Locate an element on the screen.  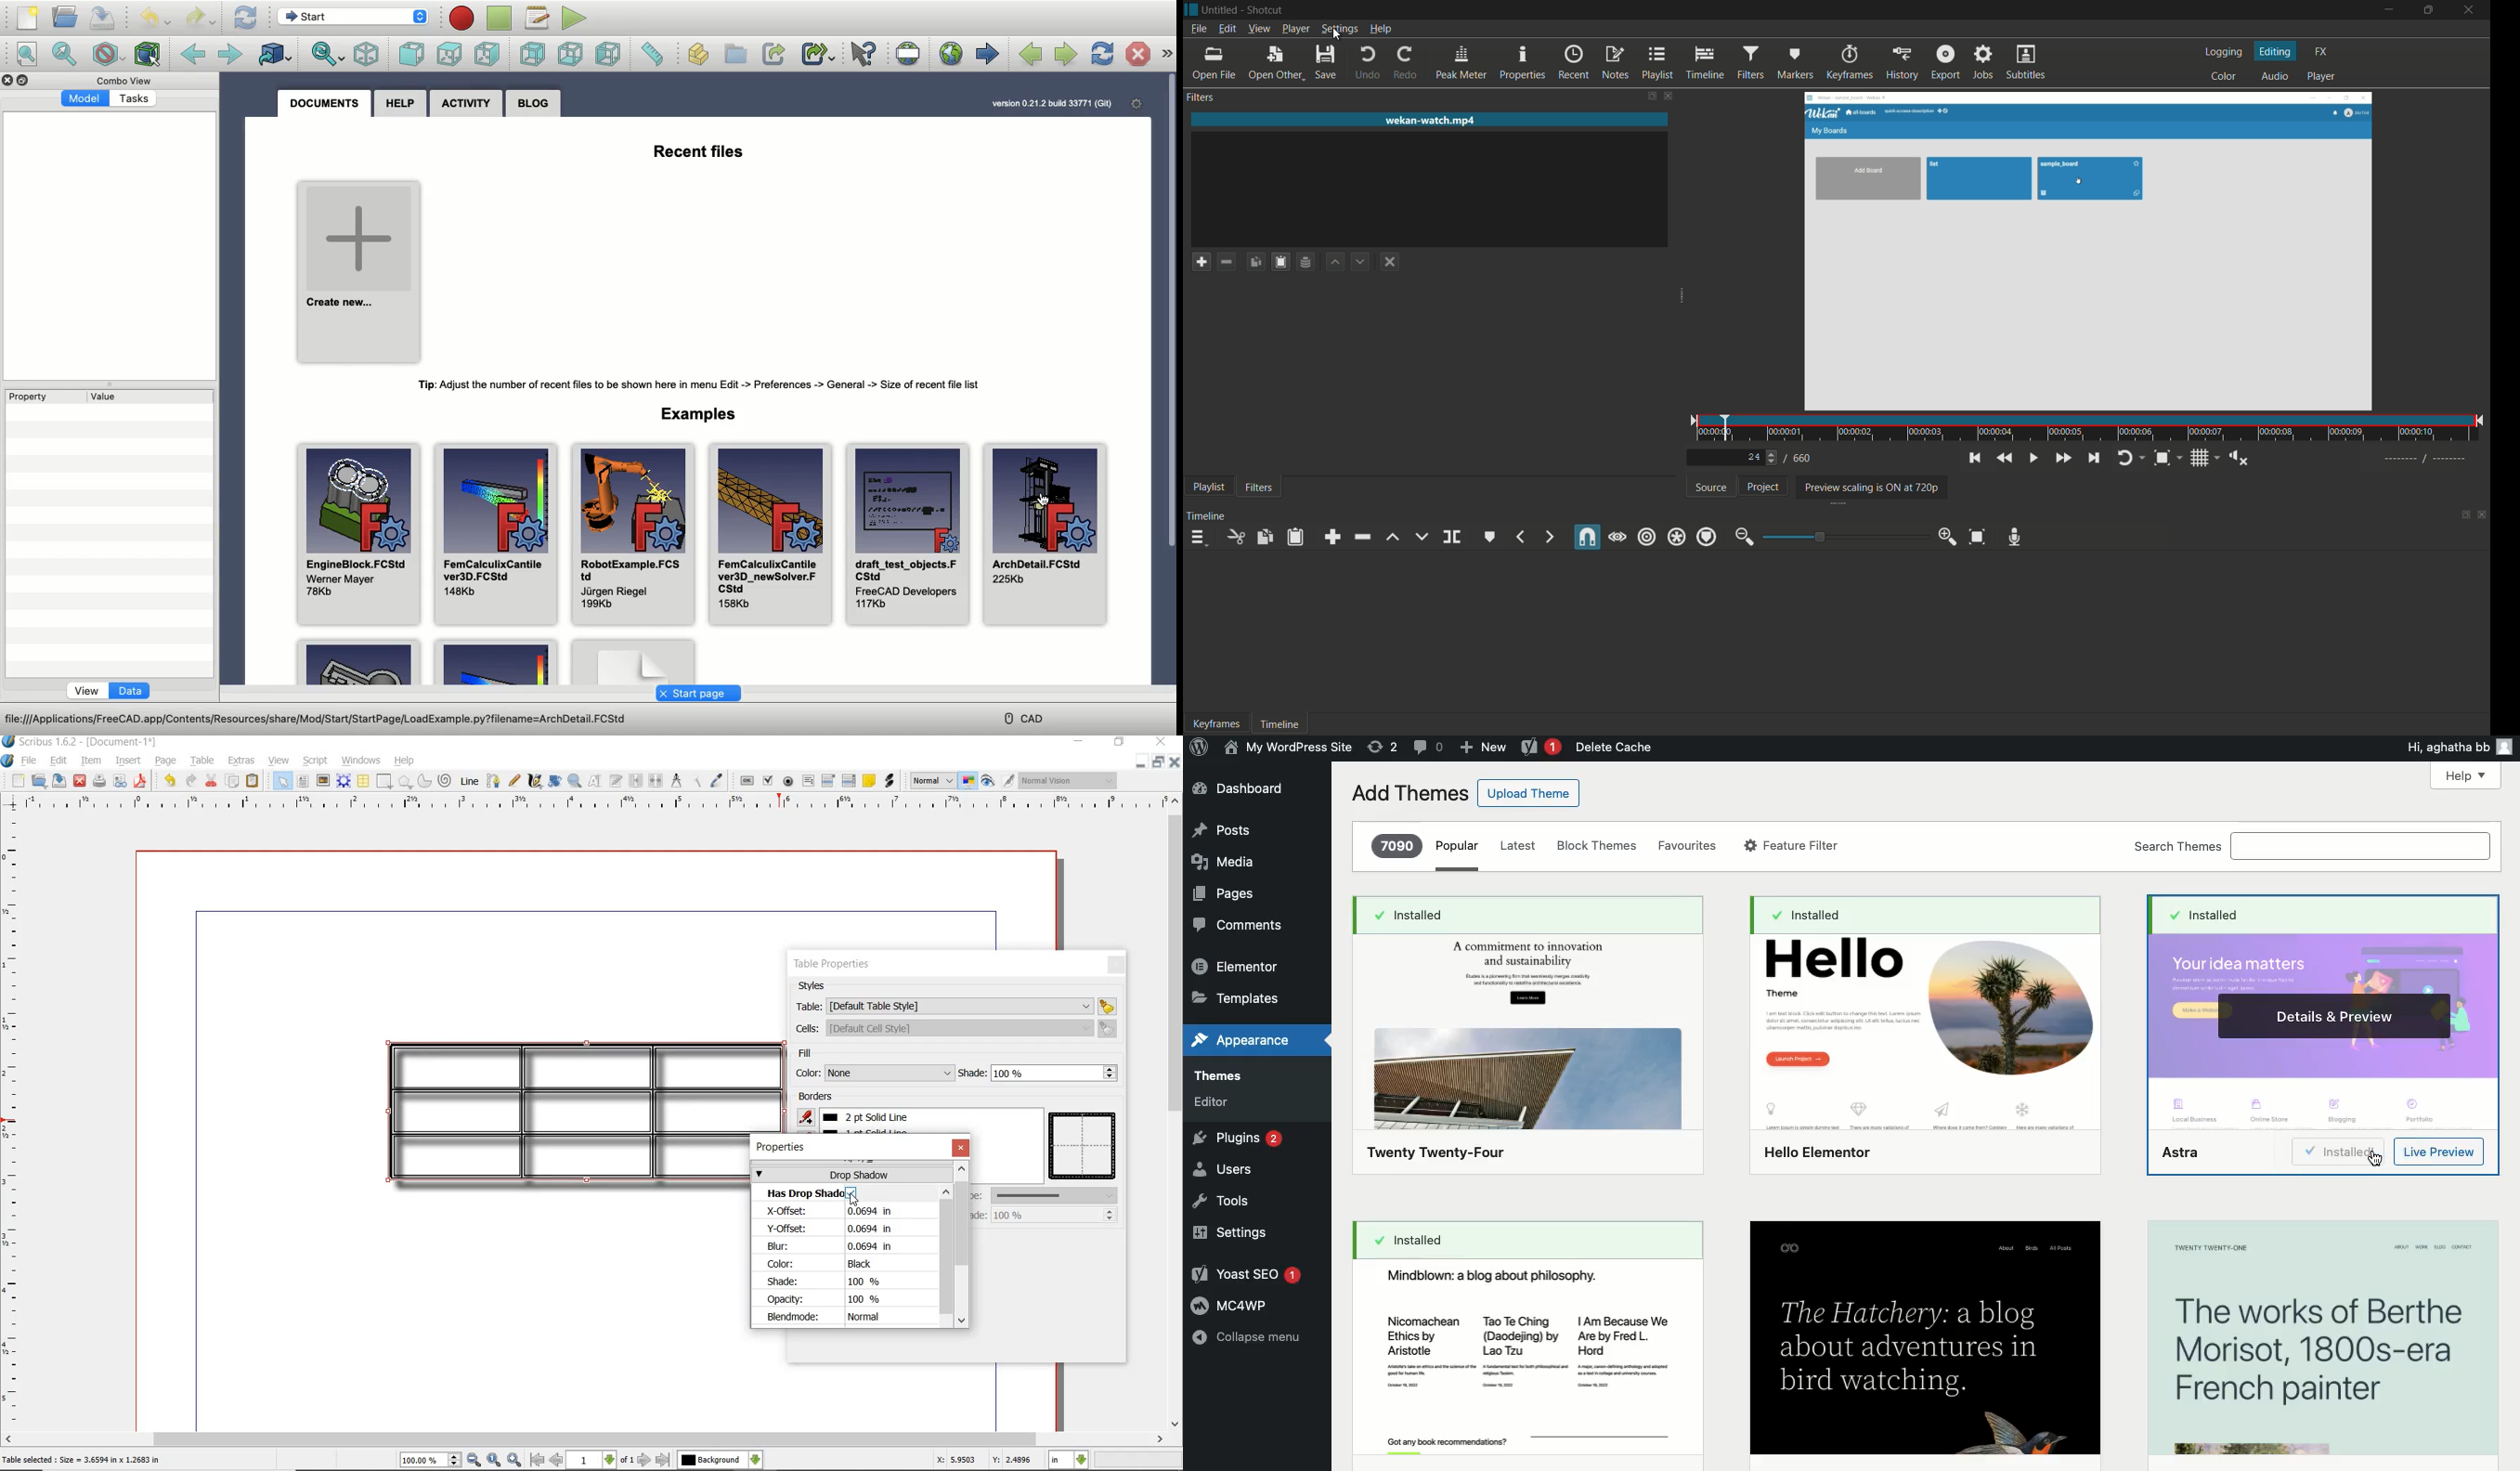
Next page is located at coordinates (1065, 54).